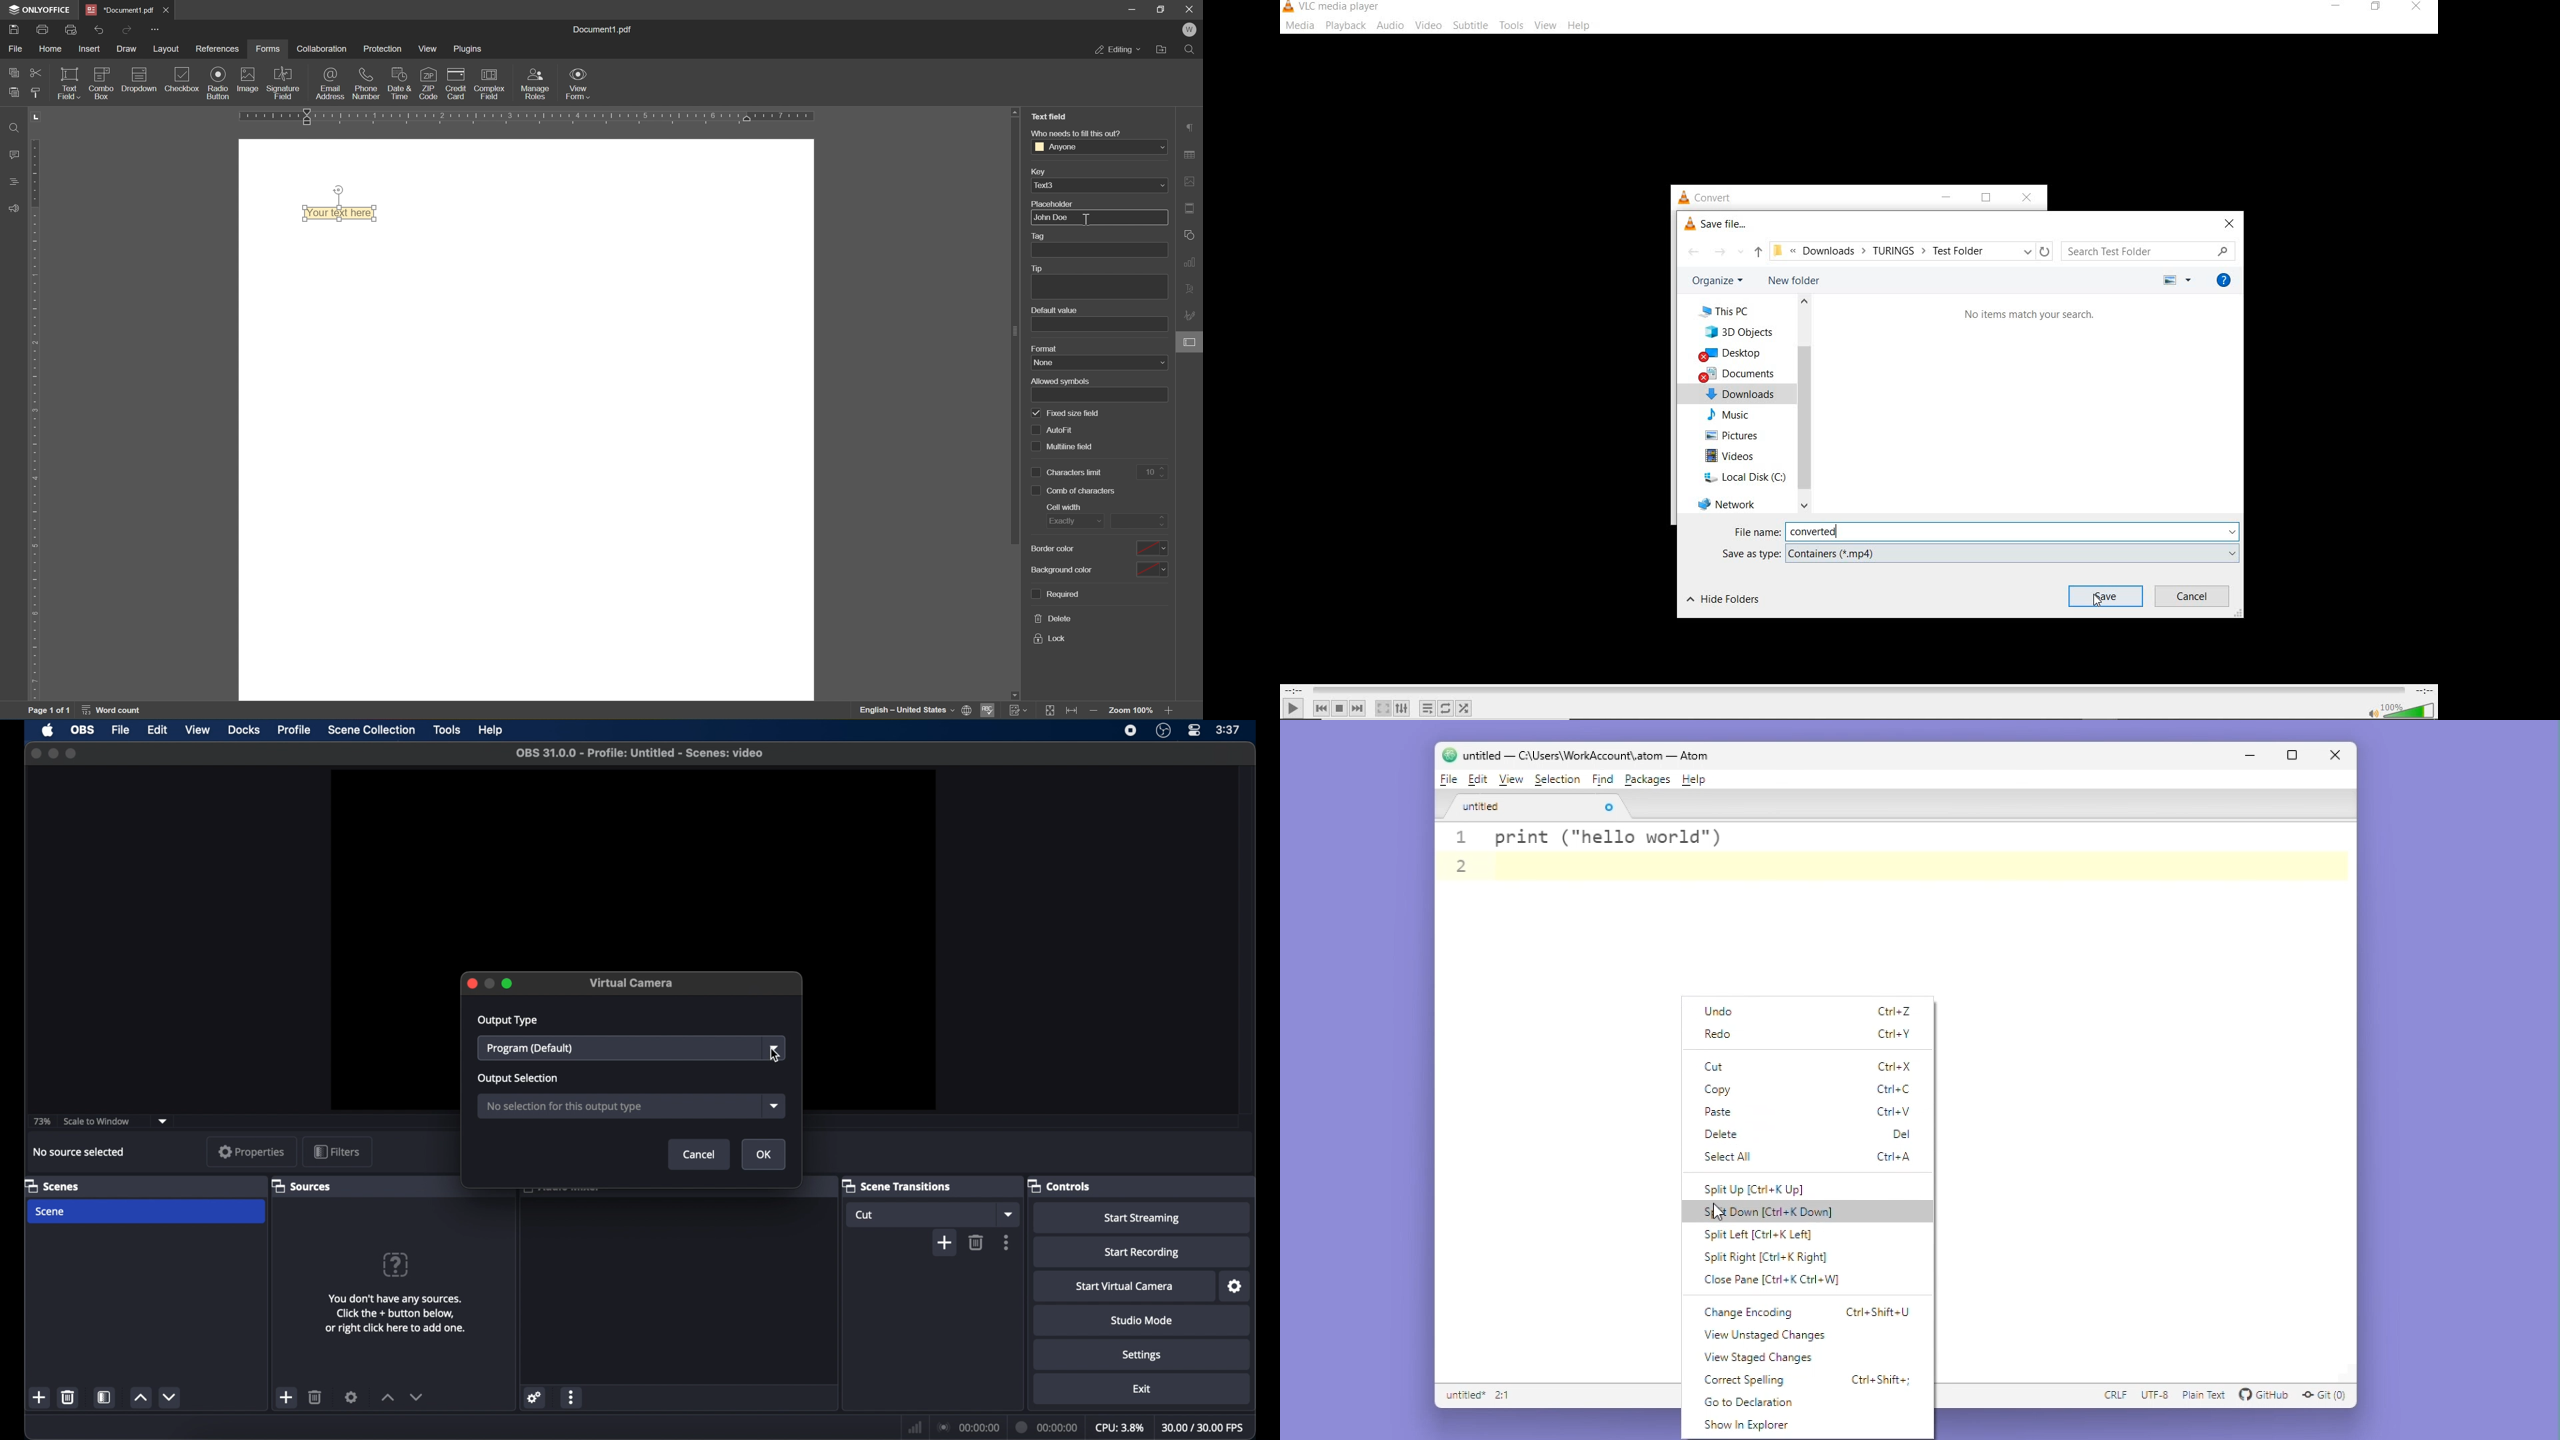 Image resolution: width=2576 pixels, height=1456 pixels. Describe the element at coordinates (1007, 1243) in the screenshot. I see `more options` at that location.